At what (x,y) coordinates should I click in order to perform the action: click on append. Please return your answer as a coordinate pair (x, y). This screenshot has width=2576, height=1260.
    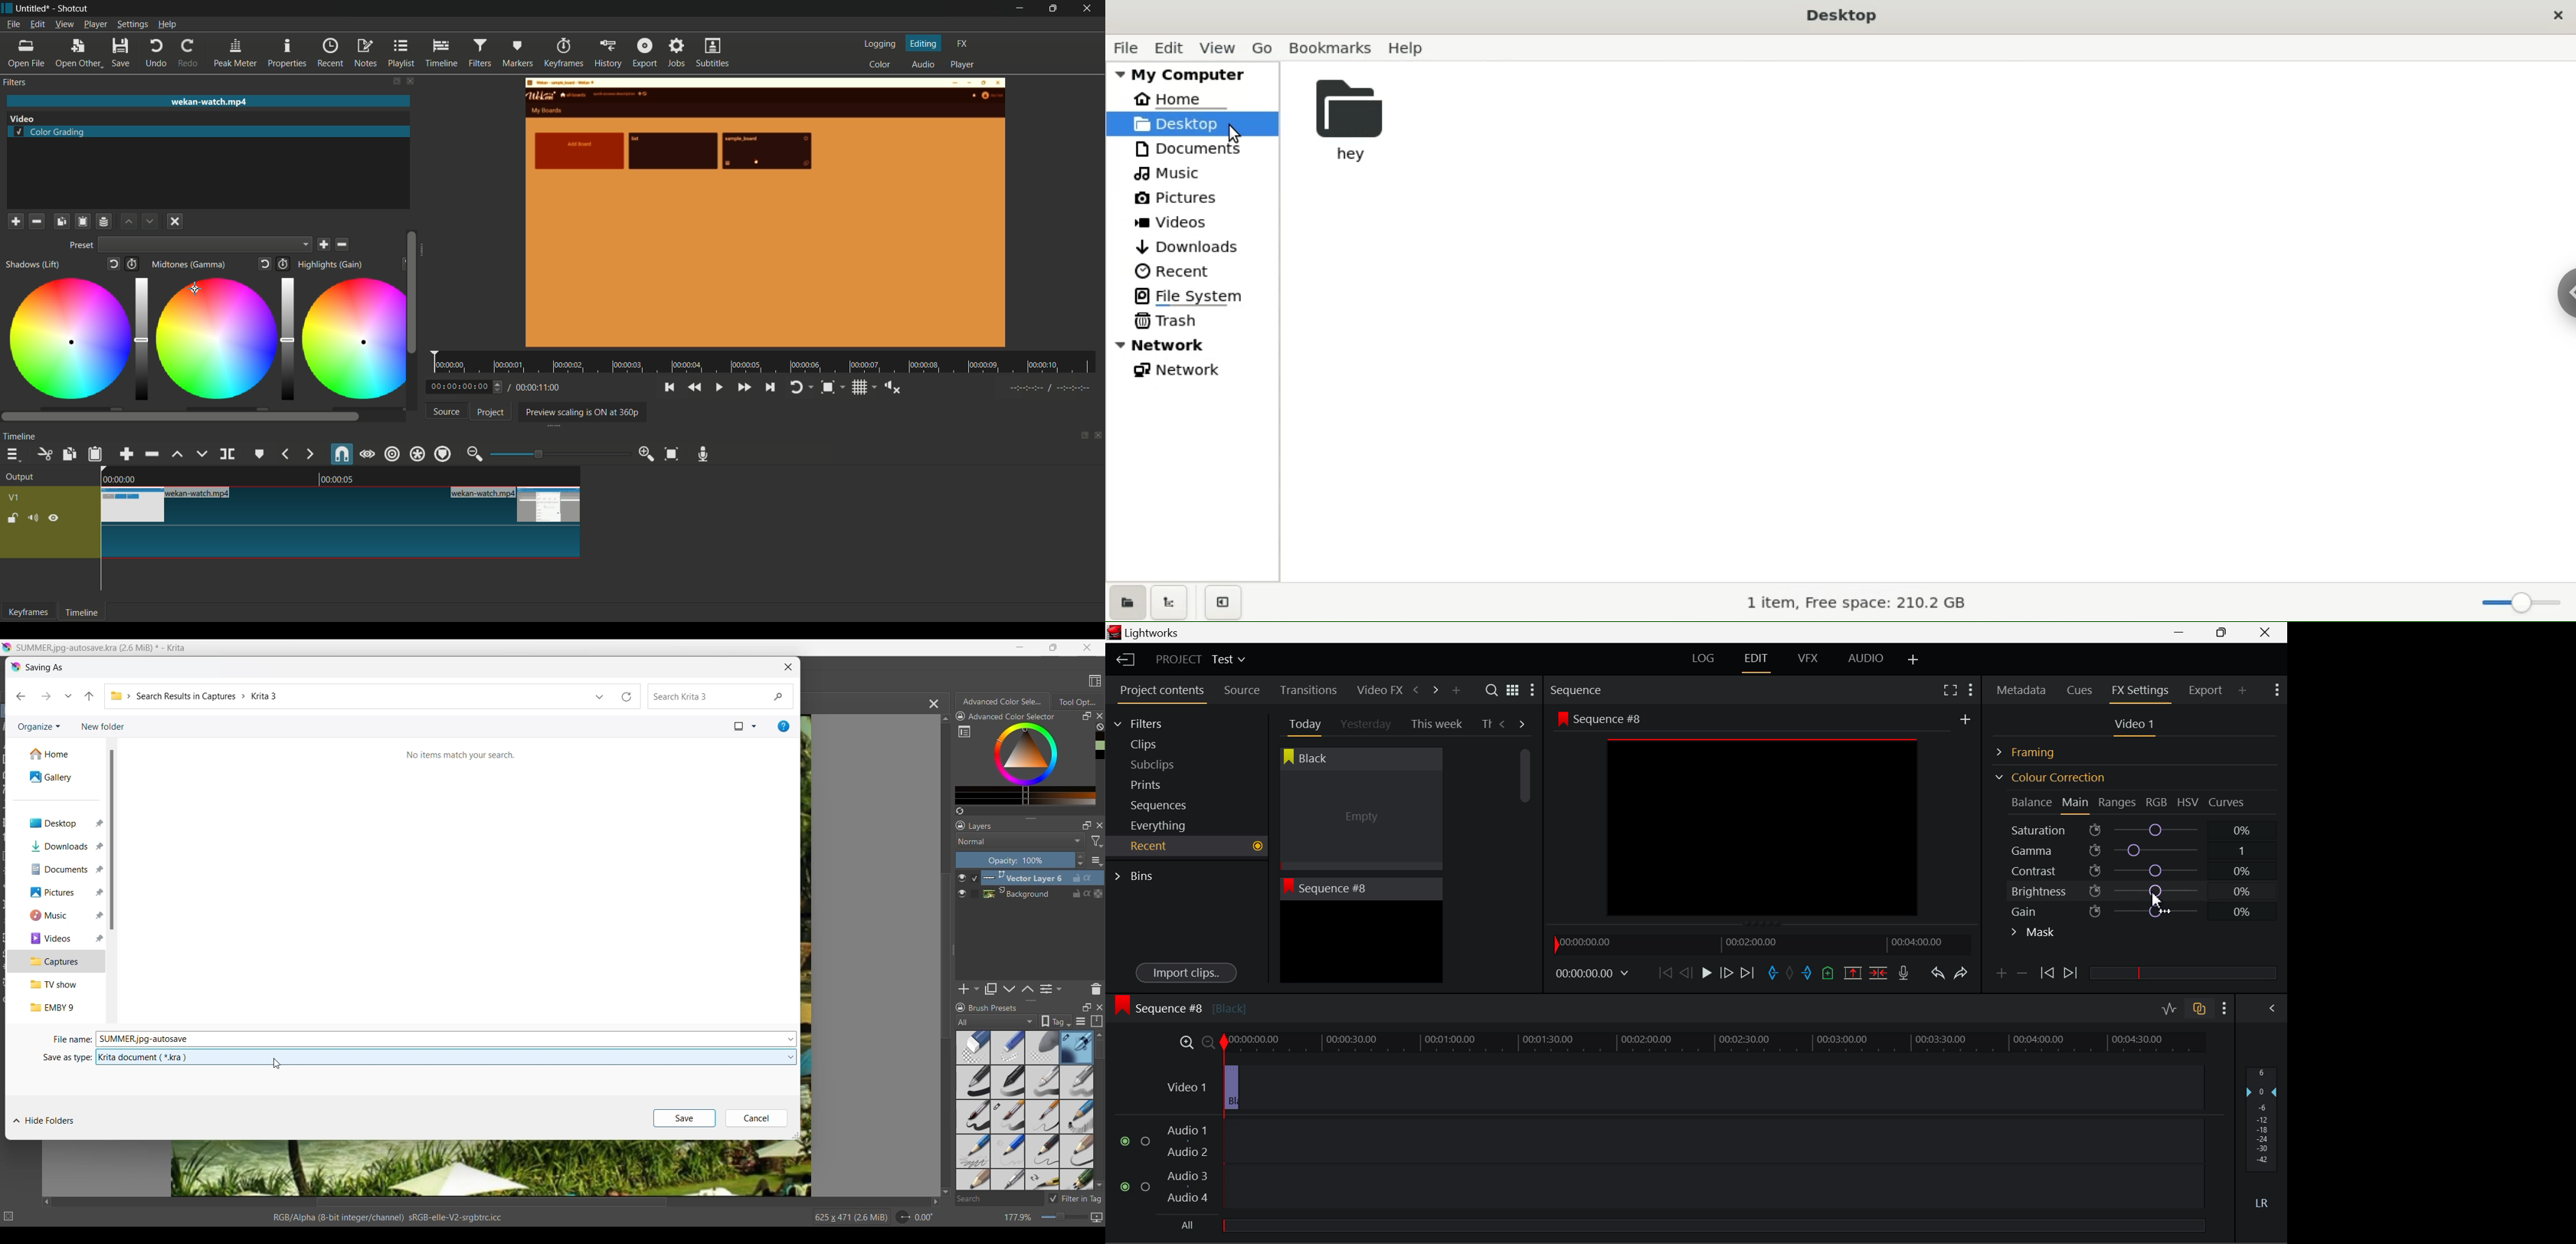
    Looking at the image, I should click on (127, 454).